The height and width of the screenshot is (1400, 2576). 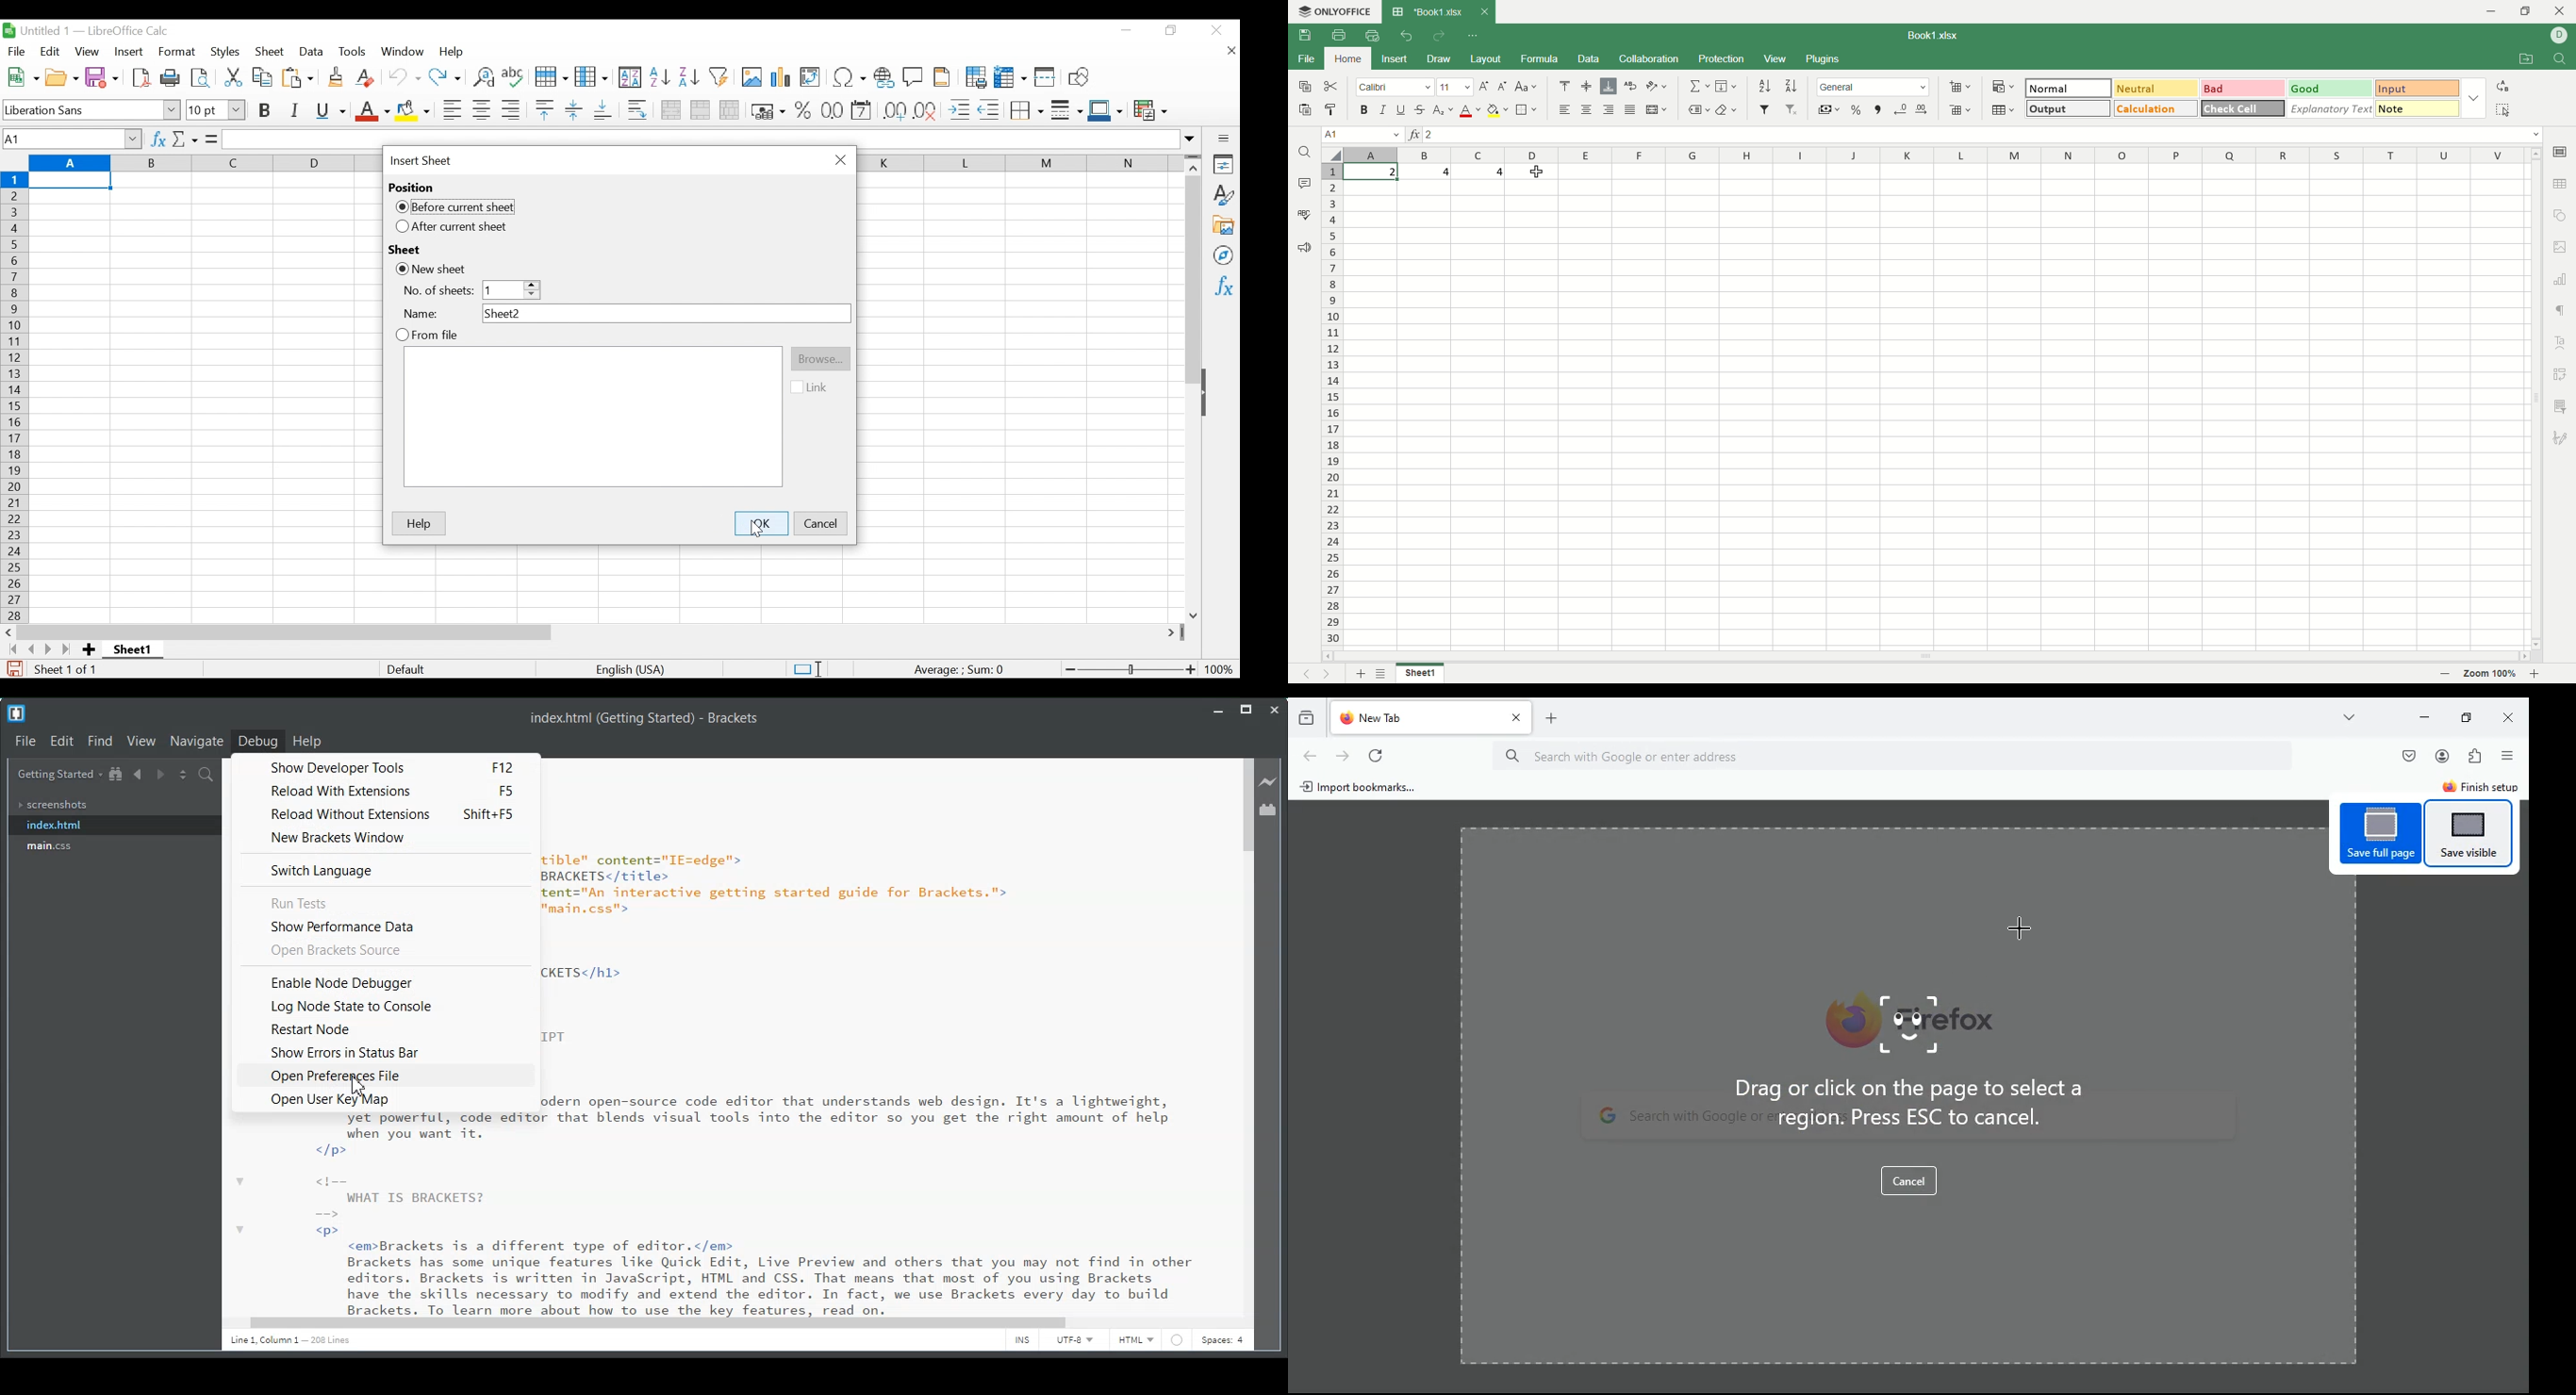 I want to click on ONLYOFFICE, so click(x=1336, y=11).